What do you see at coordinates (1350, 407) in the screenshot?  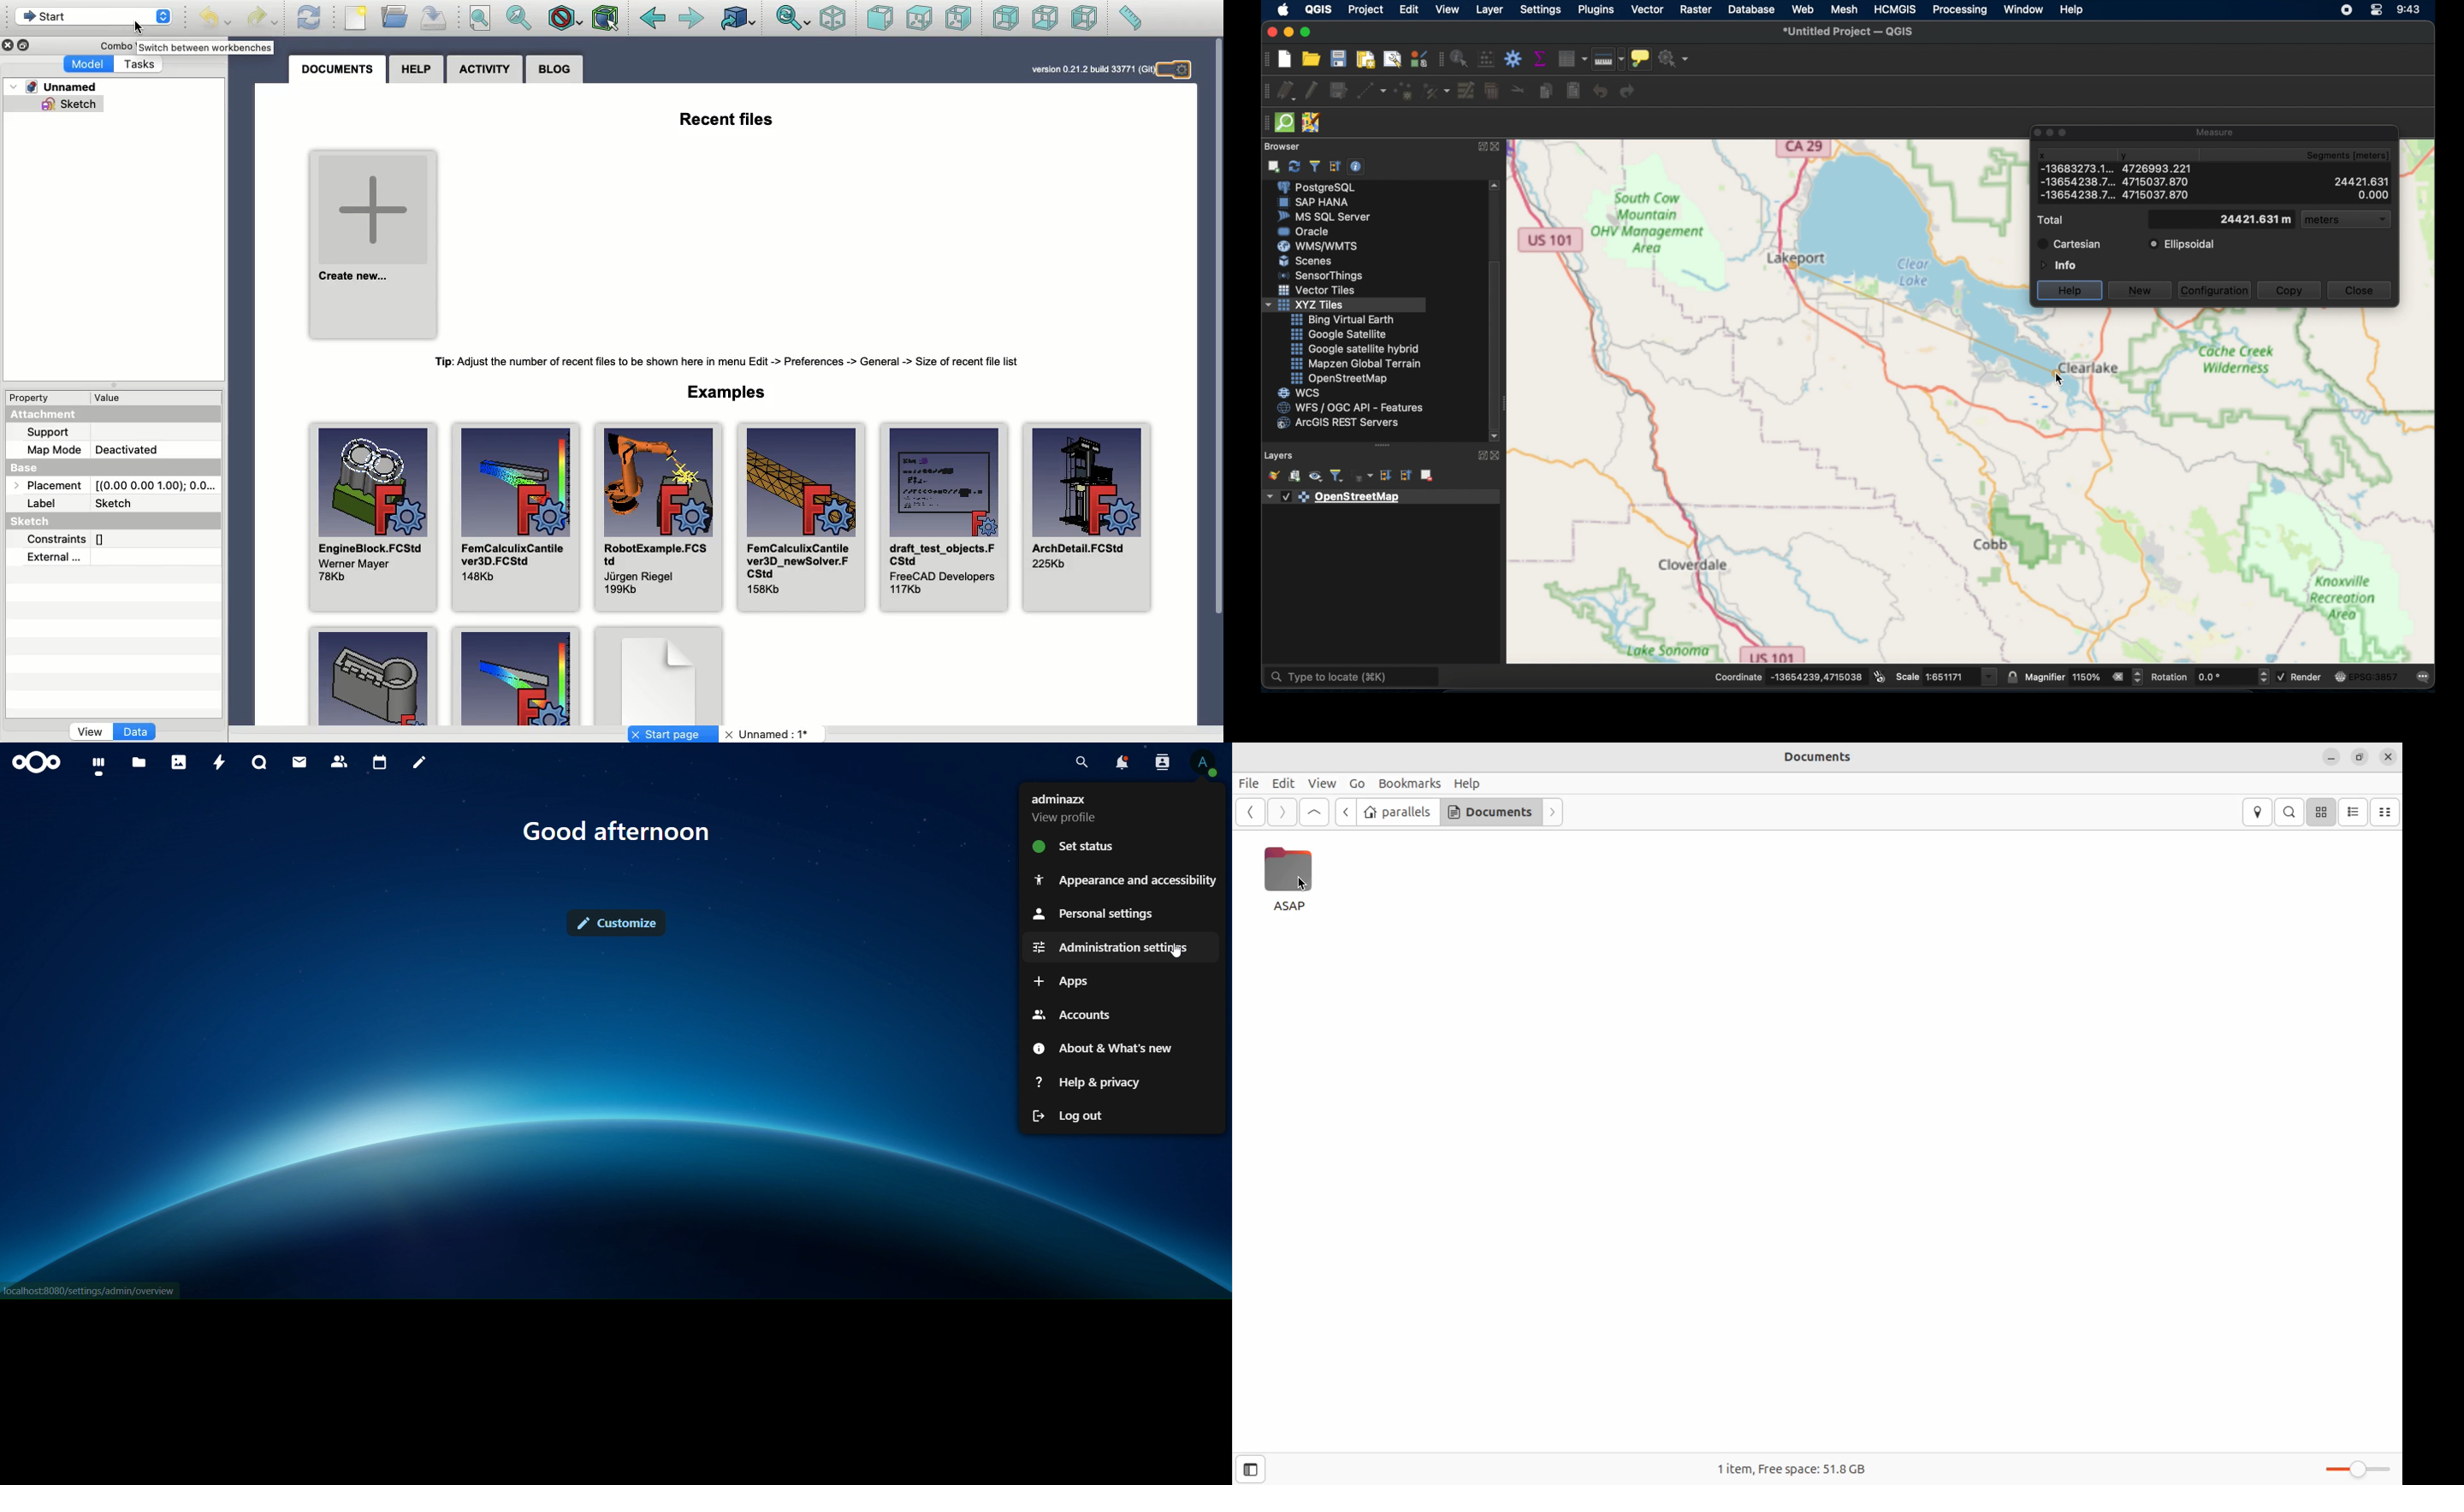 I see `wfs/ogc api - features` at bounding box center [1350, 407].